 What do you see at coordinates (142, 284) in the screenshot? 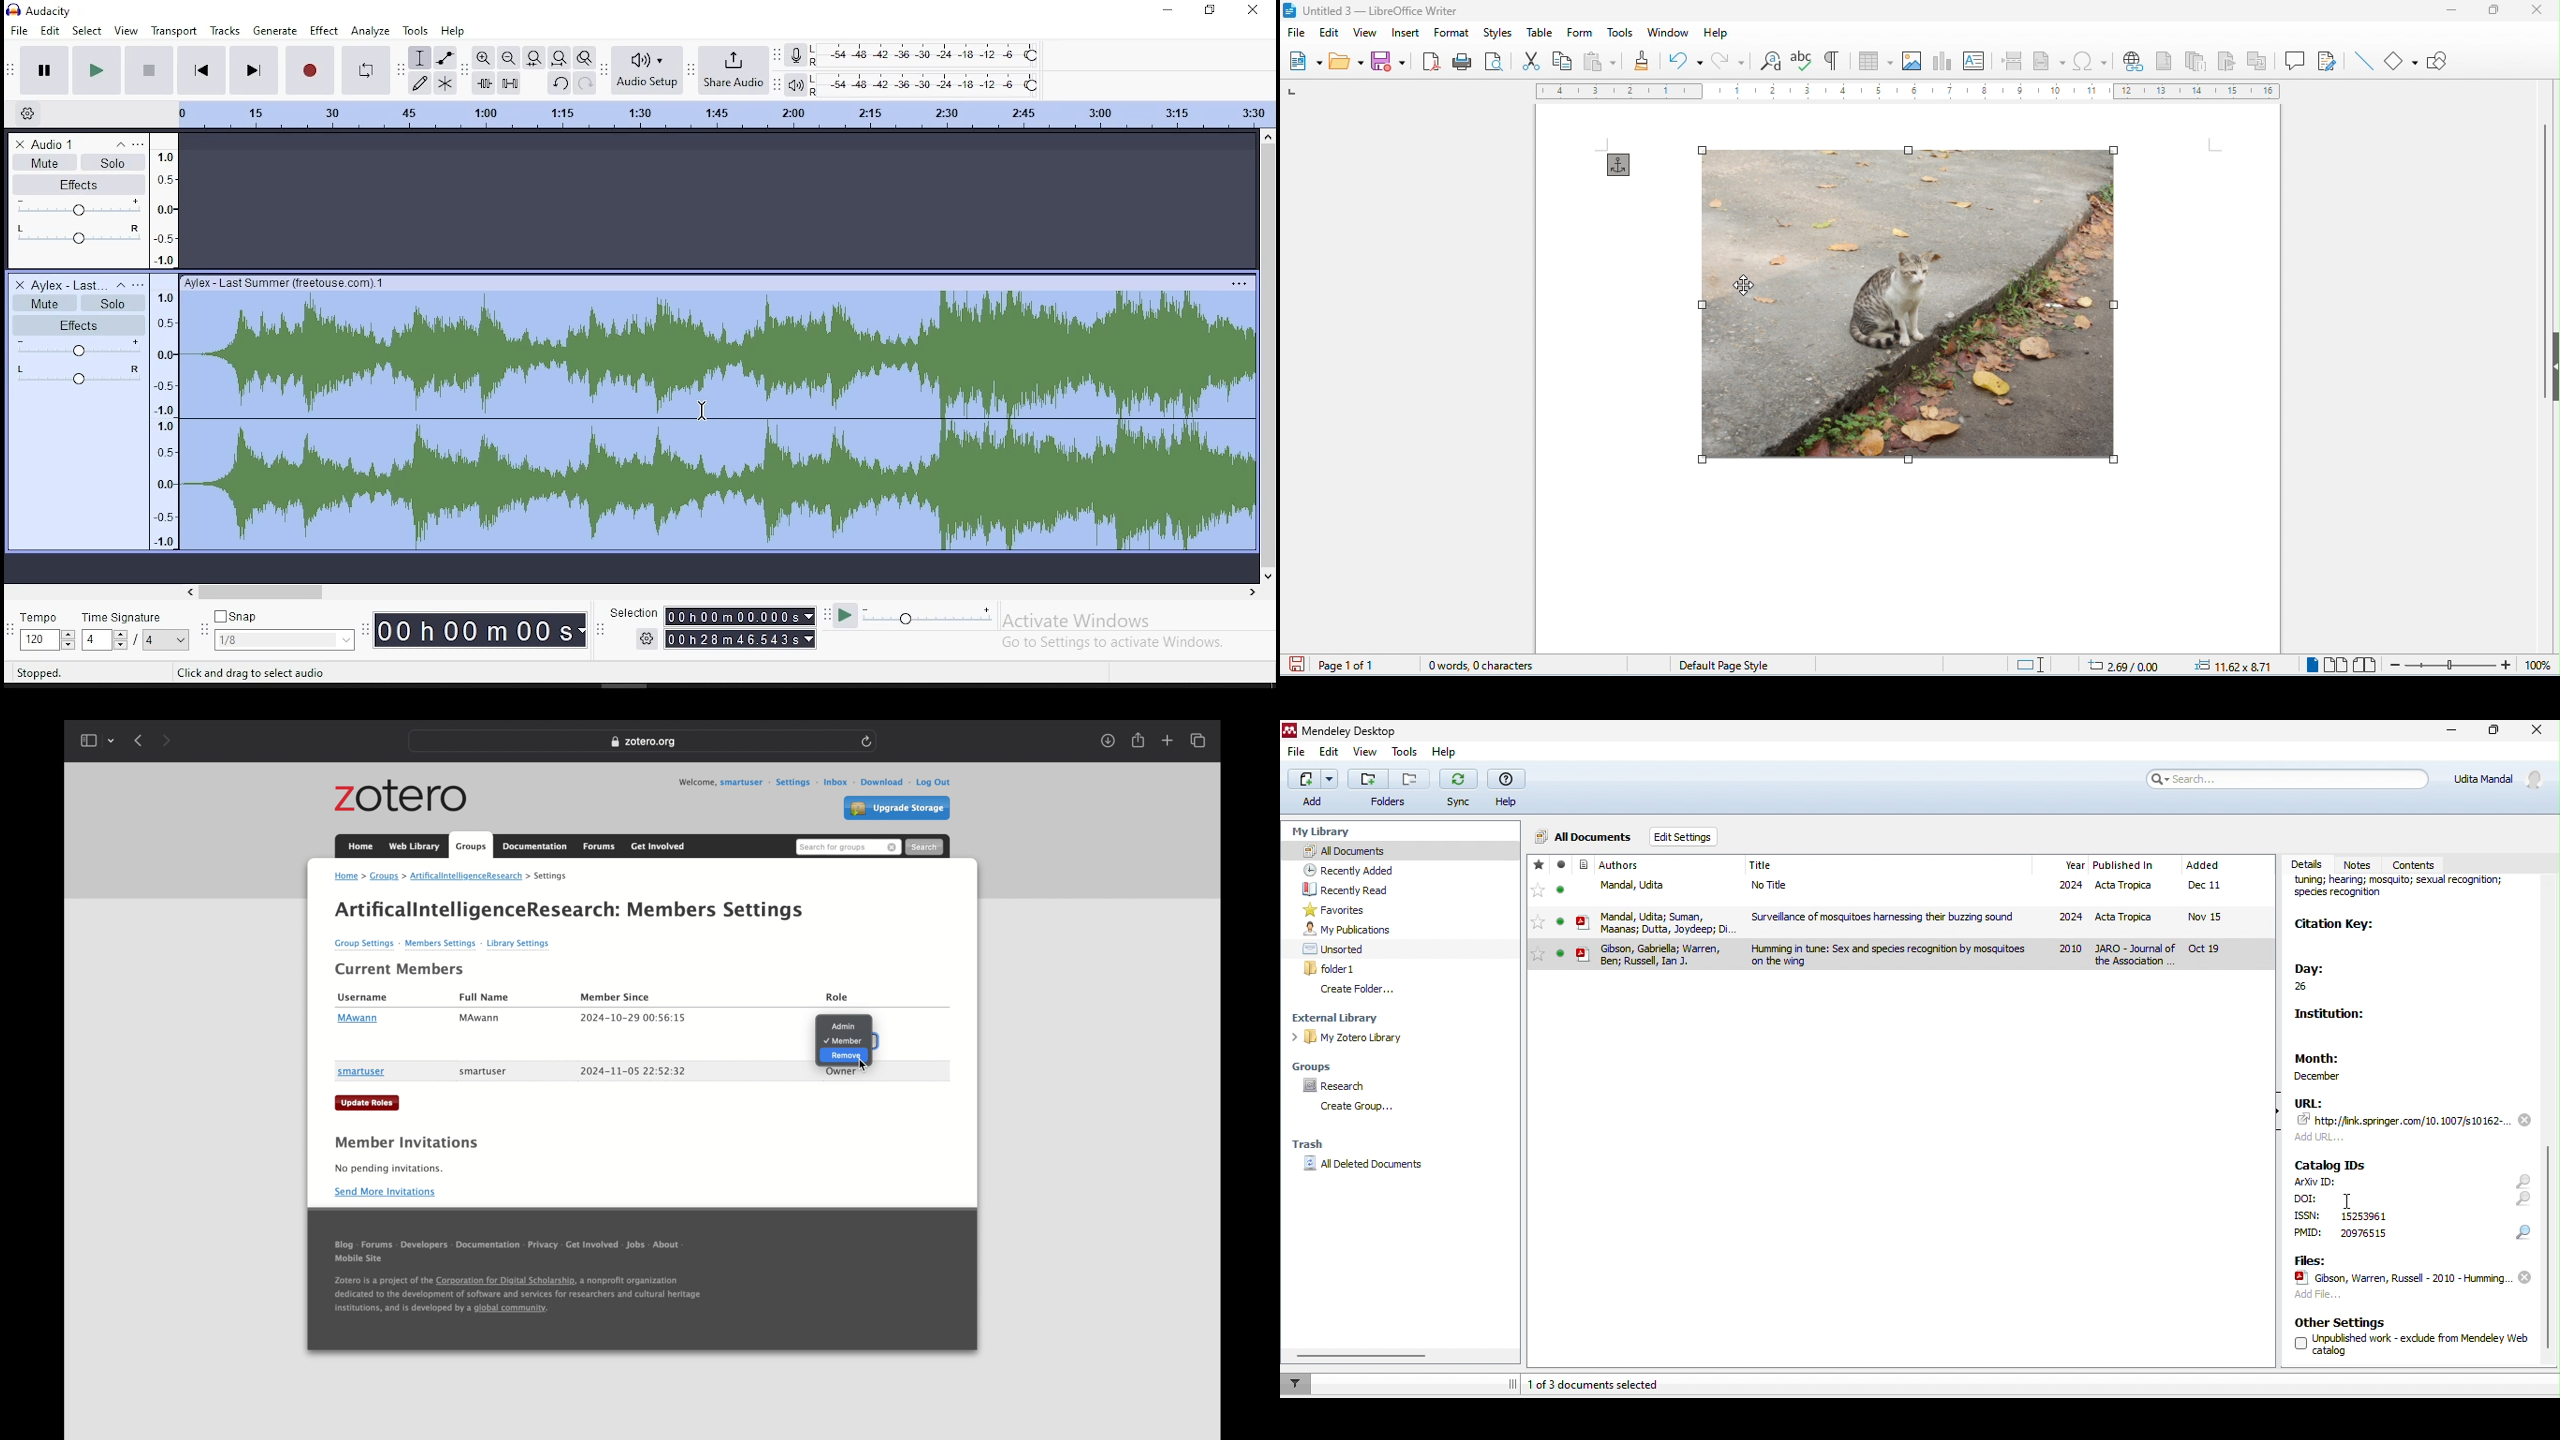
I see `open menu` at bounding box center [142, 284].